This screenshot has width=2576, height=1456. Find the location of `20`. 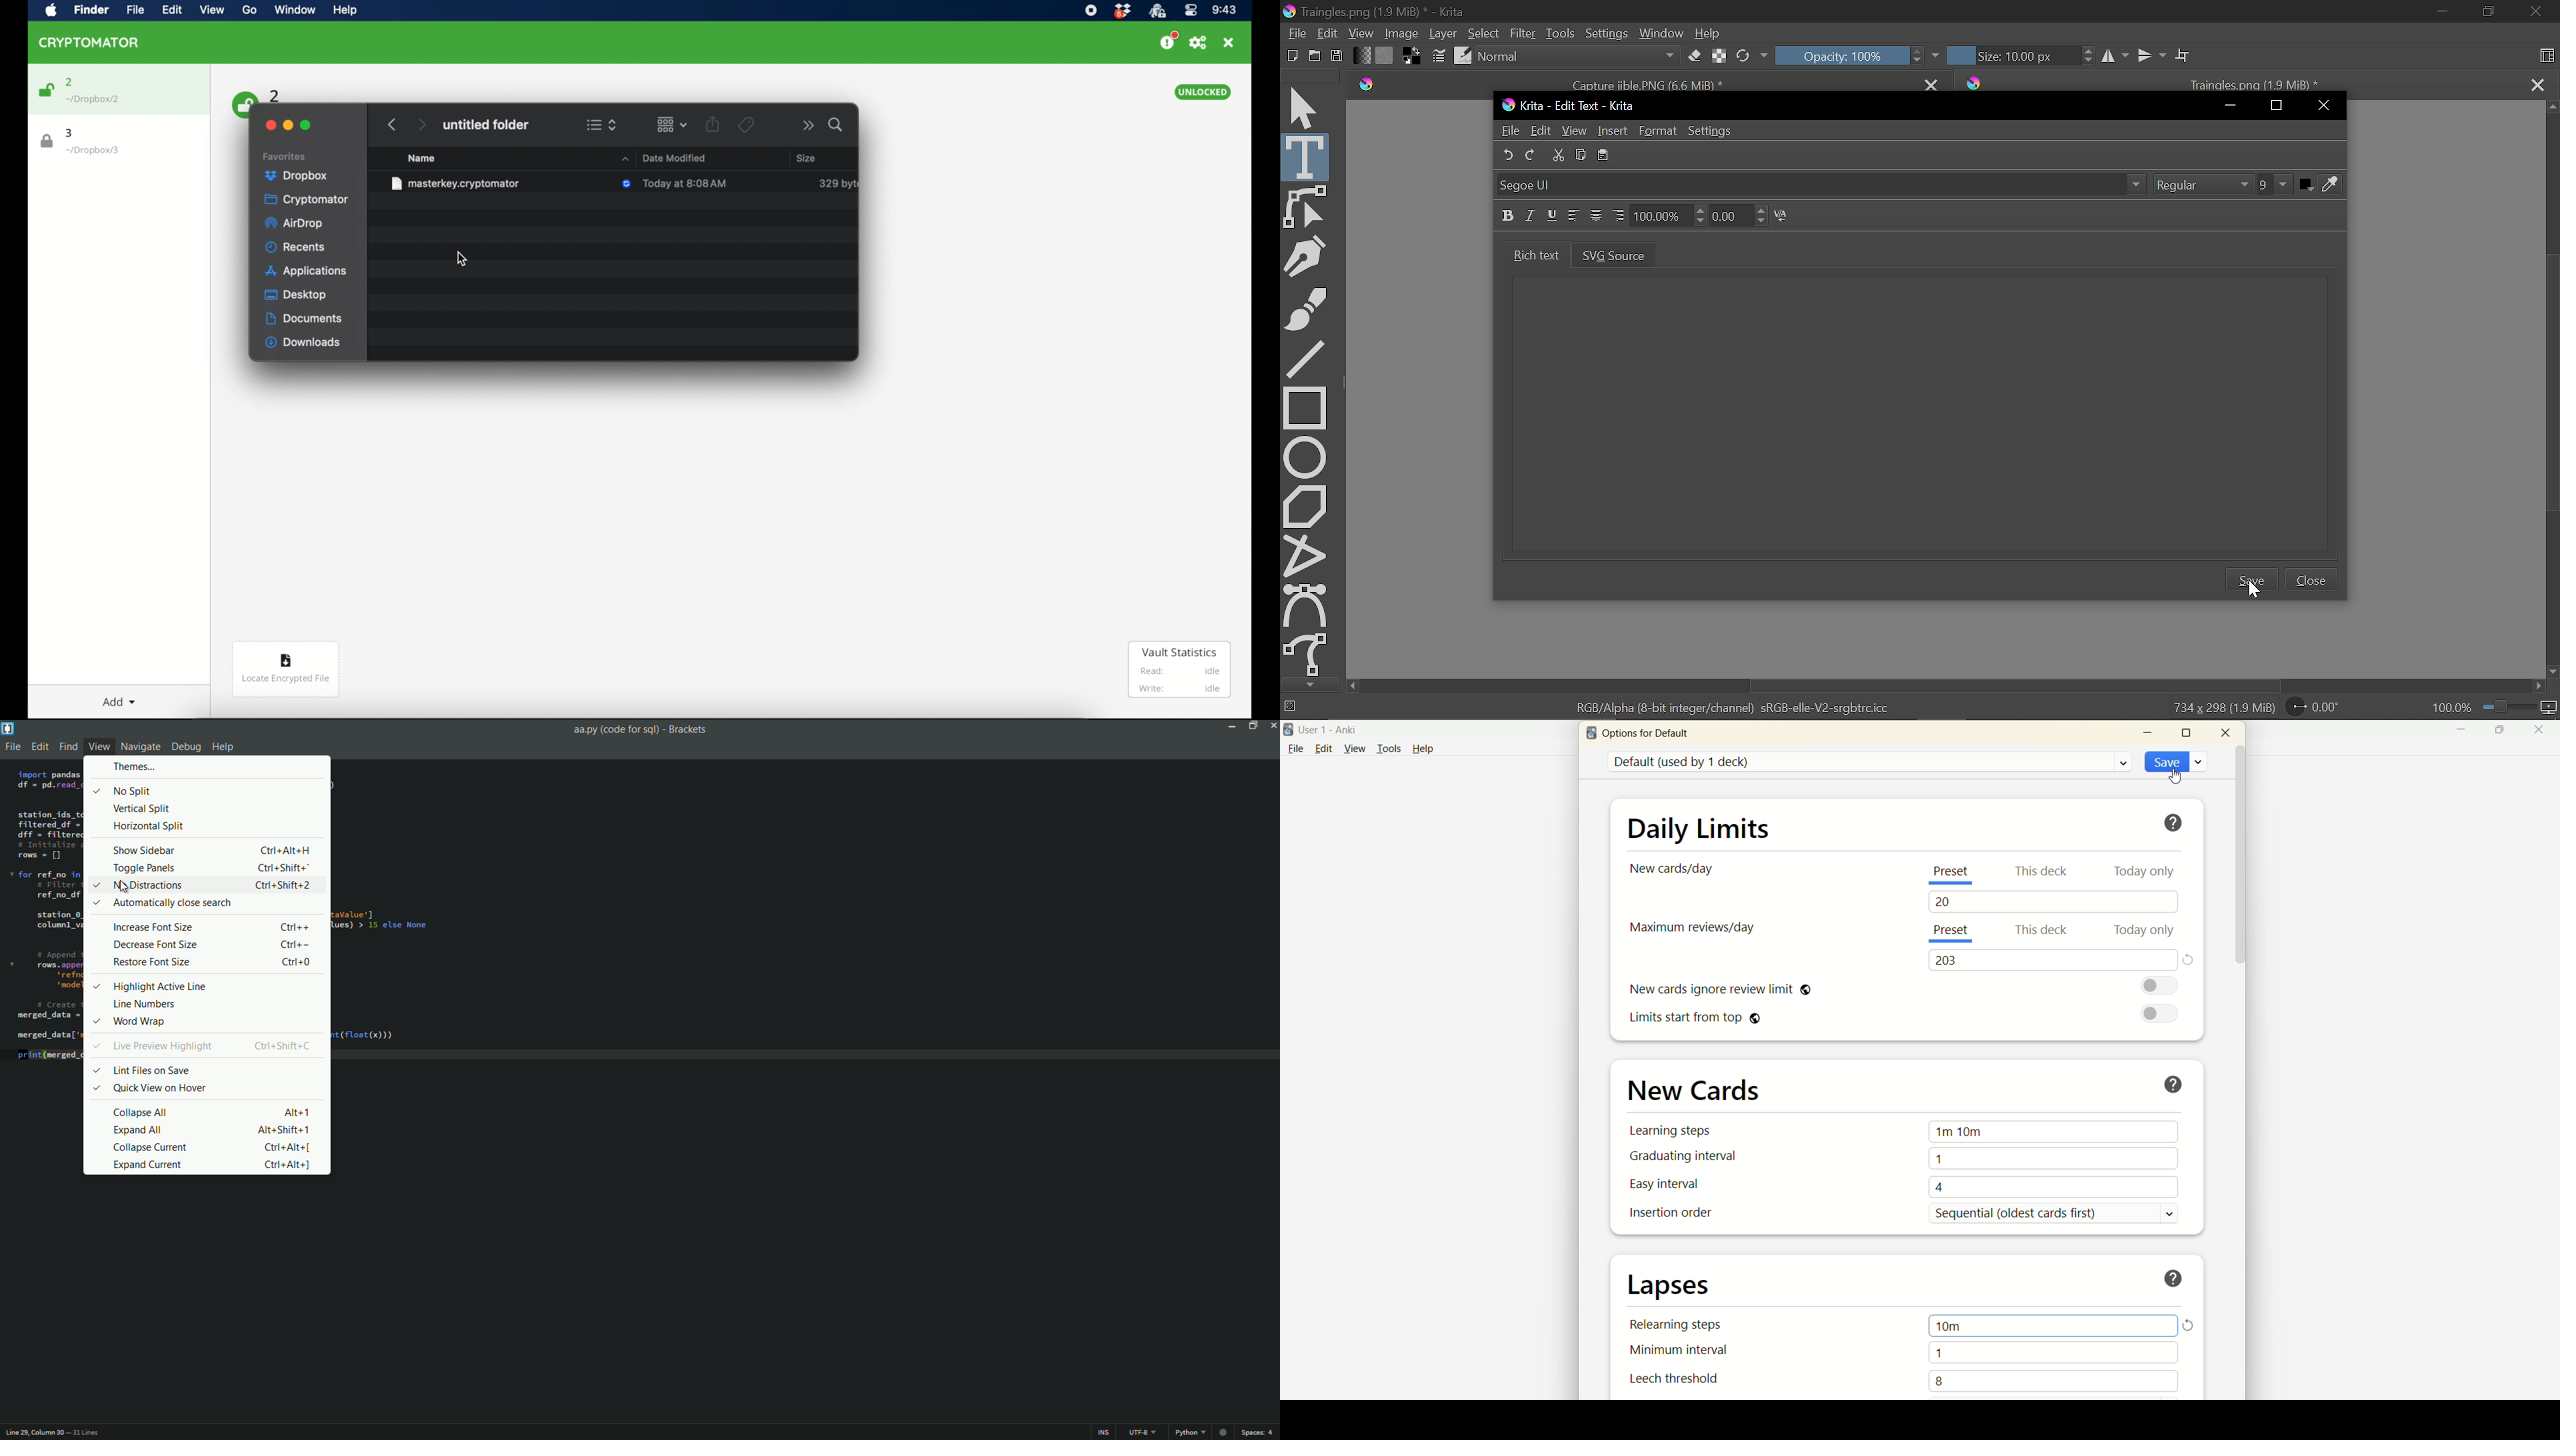

20 is located at coordinates (2057, 902).